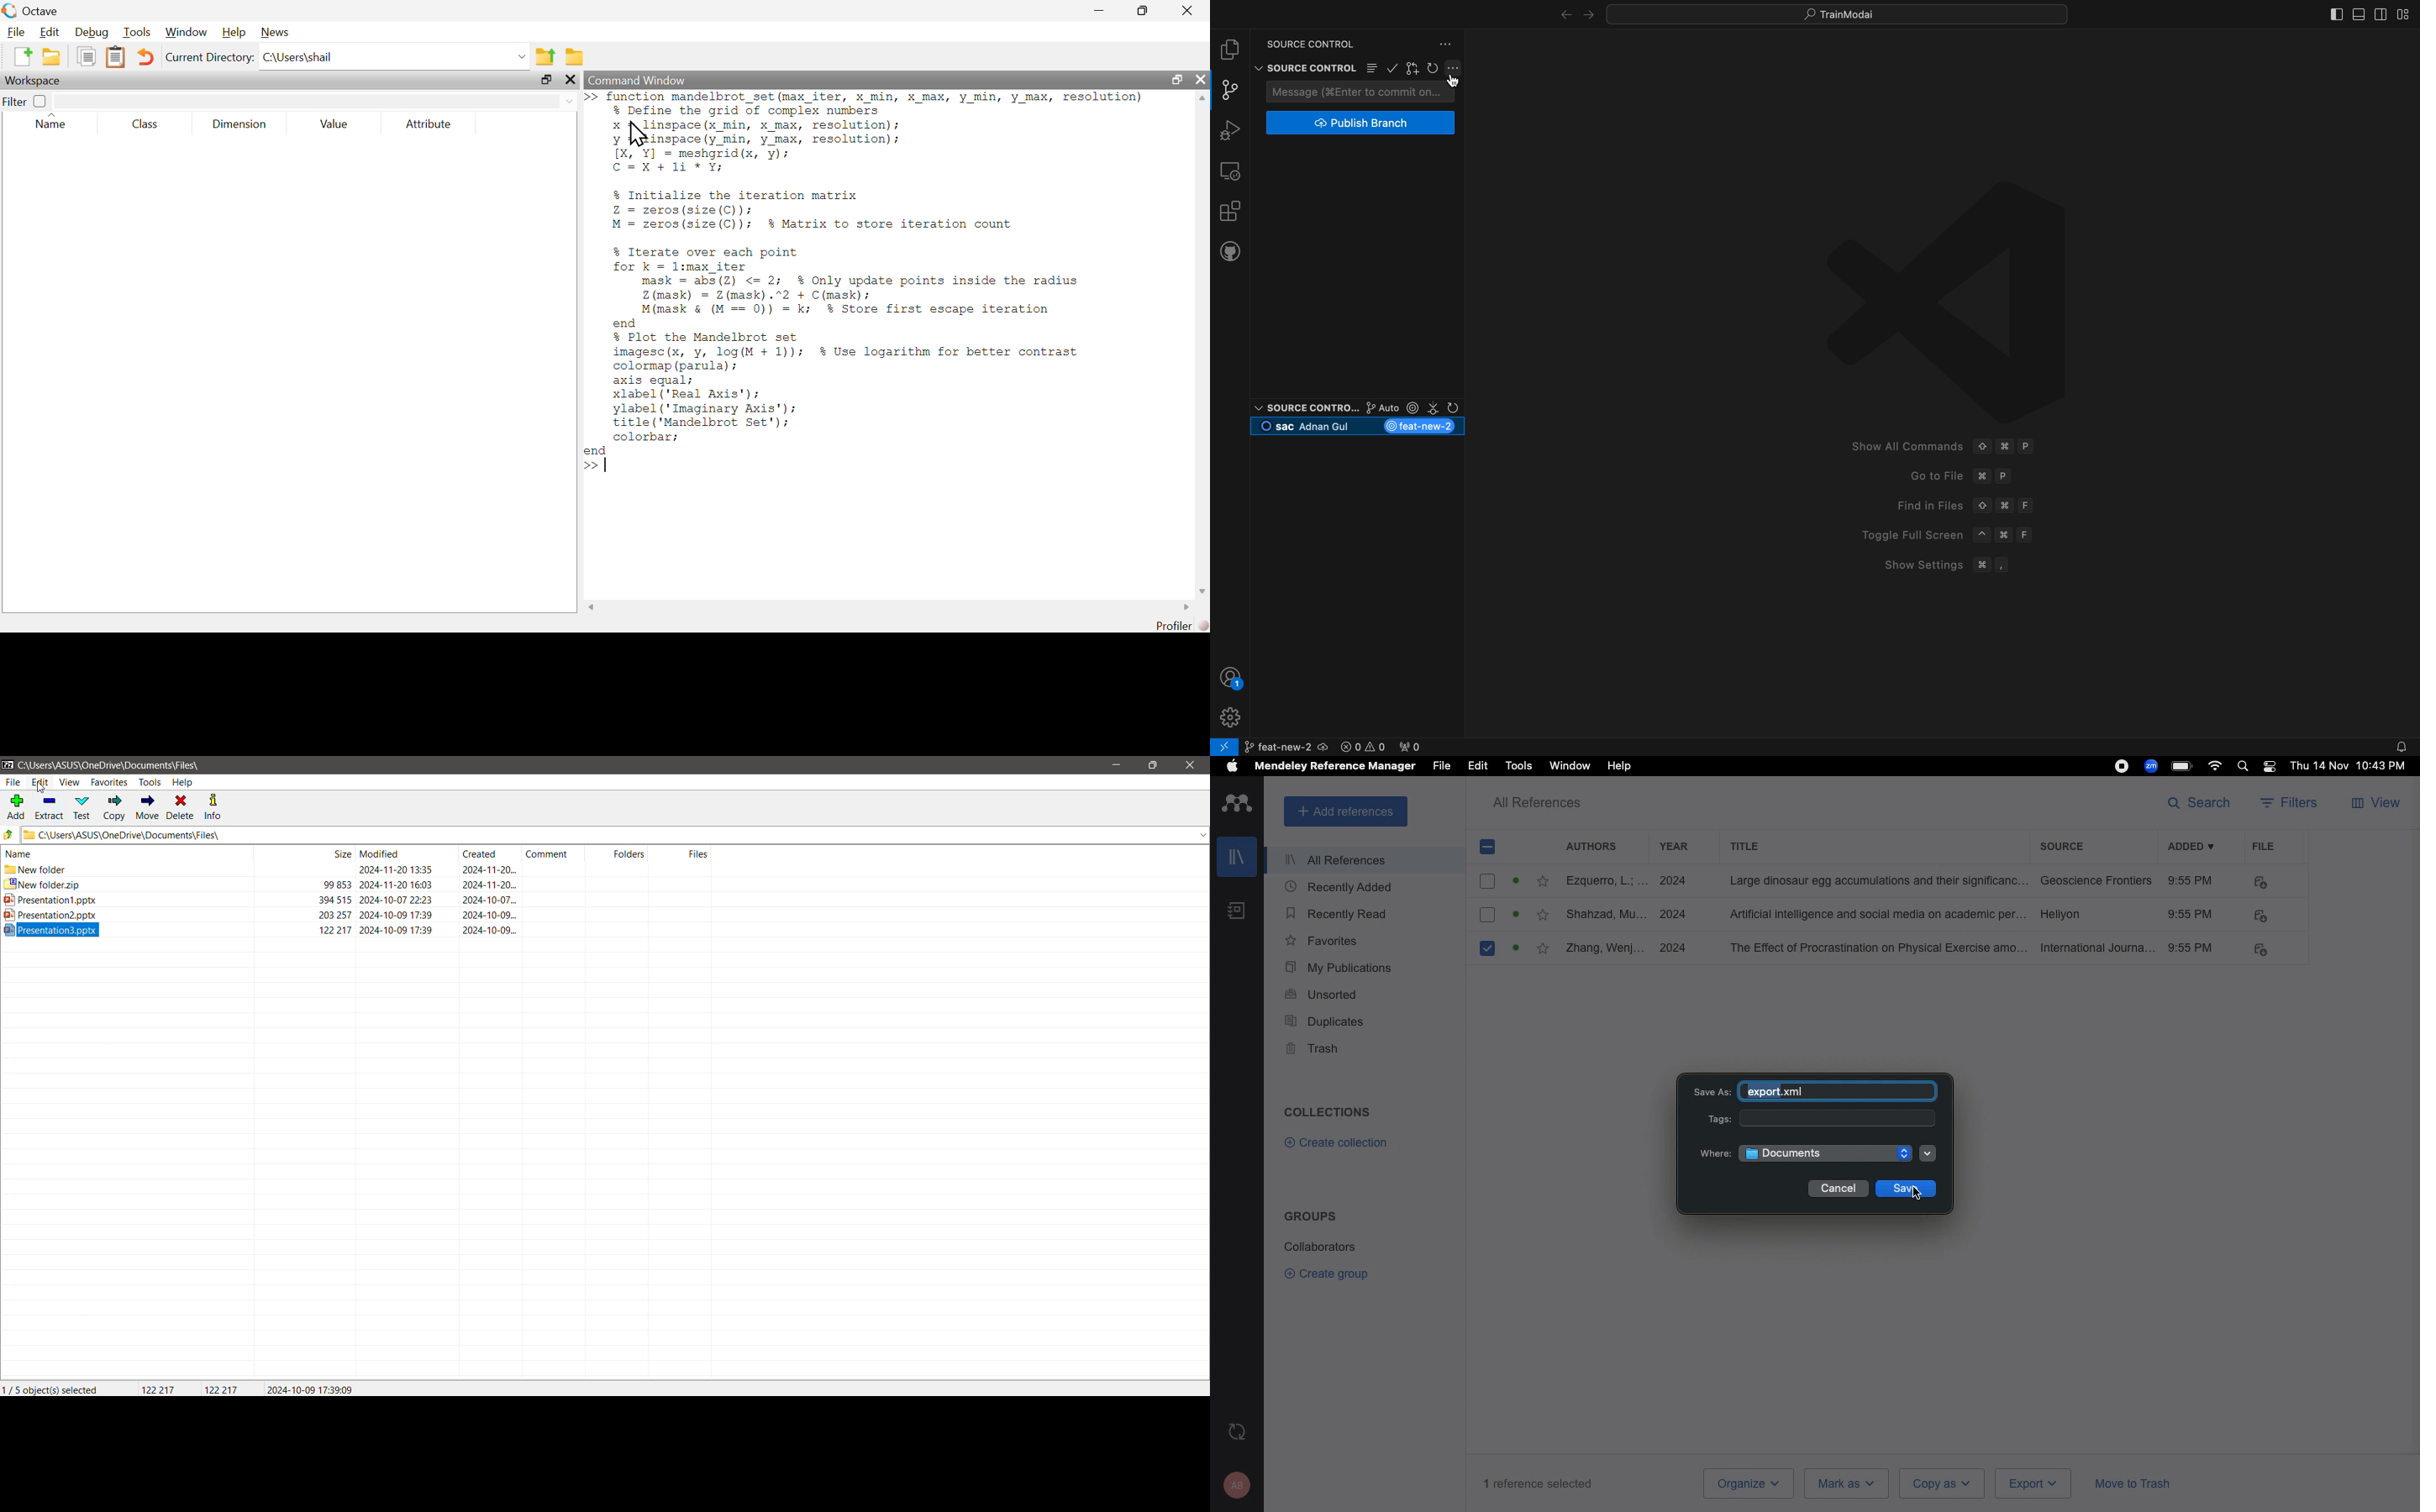 The height and width of the screenshot is (1512, 2436). I want to click on Minimize, so click(1115, 765).